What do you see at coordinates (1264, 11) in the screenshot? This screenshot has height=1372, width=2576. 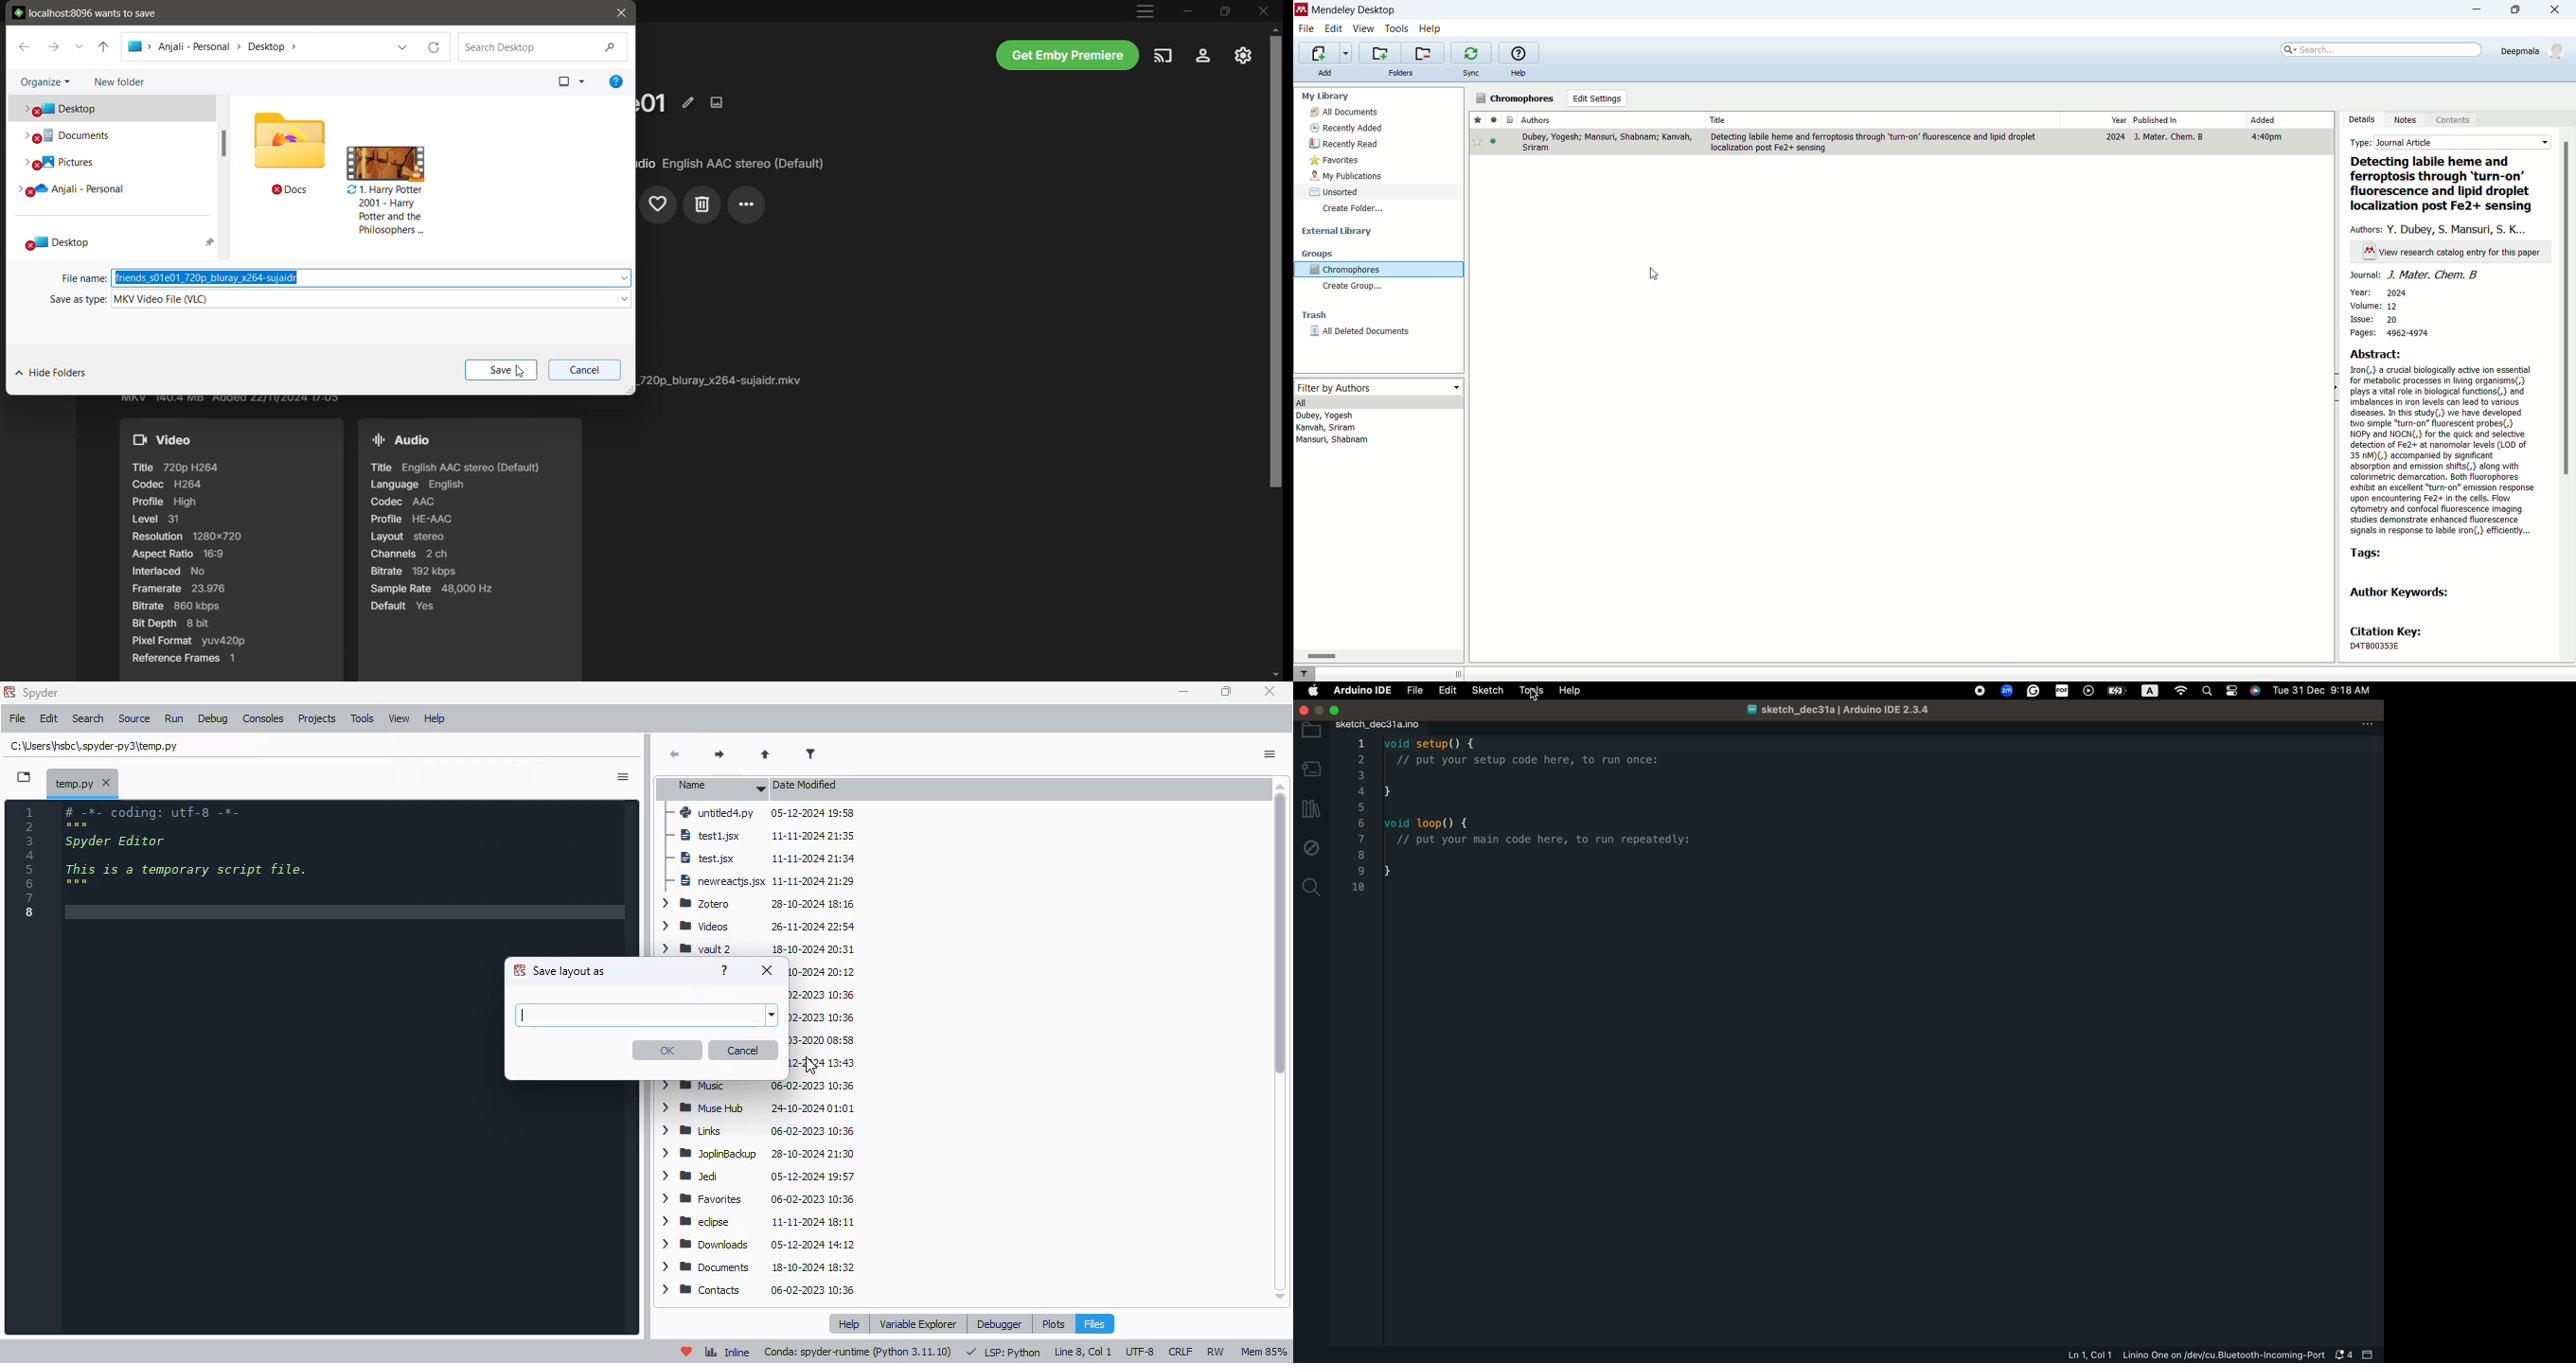 I see `Close` at bounding box center [1264, 11].